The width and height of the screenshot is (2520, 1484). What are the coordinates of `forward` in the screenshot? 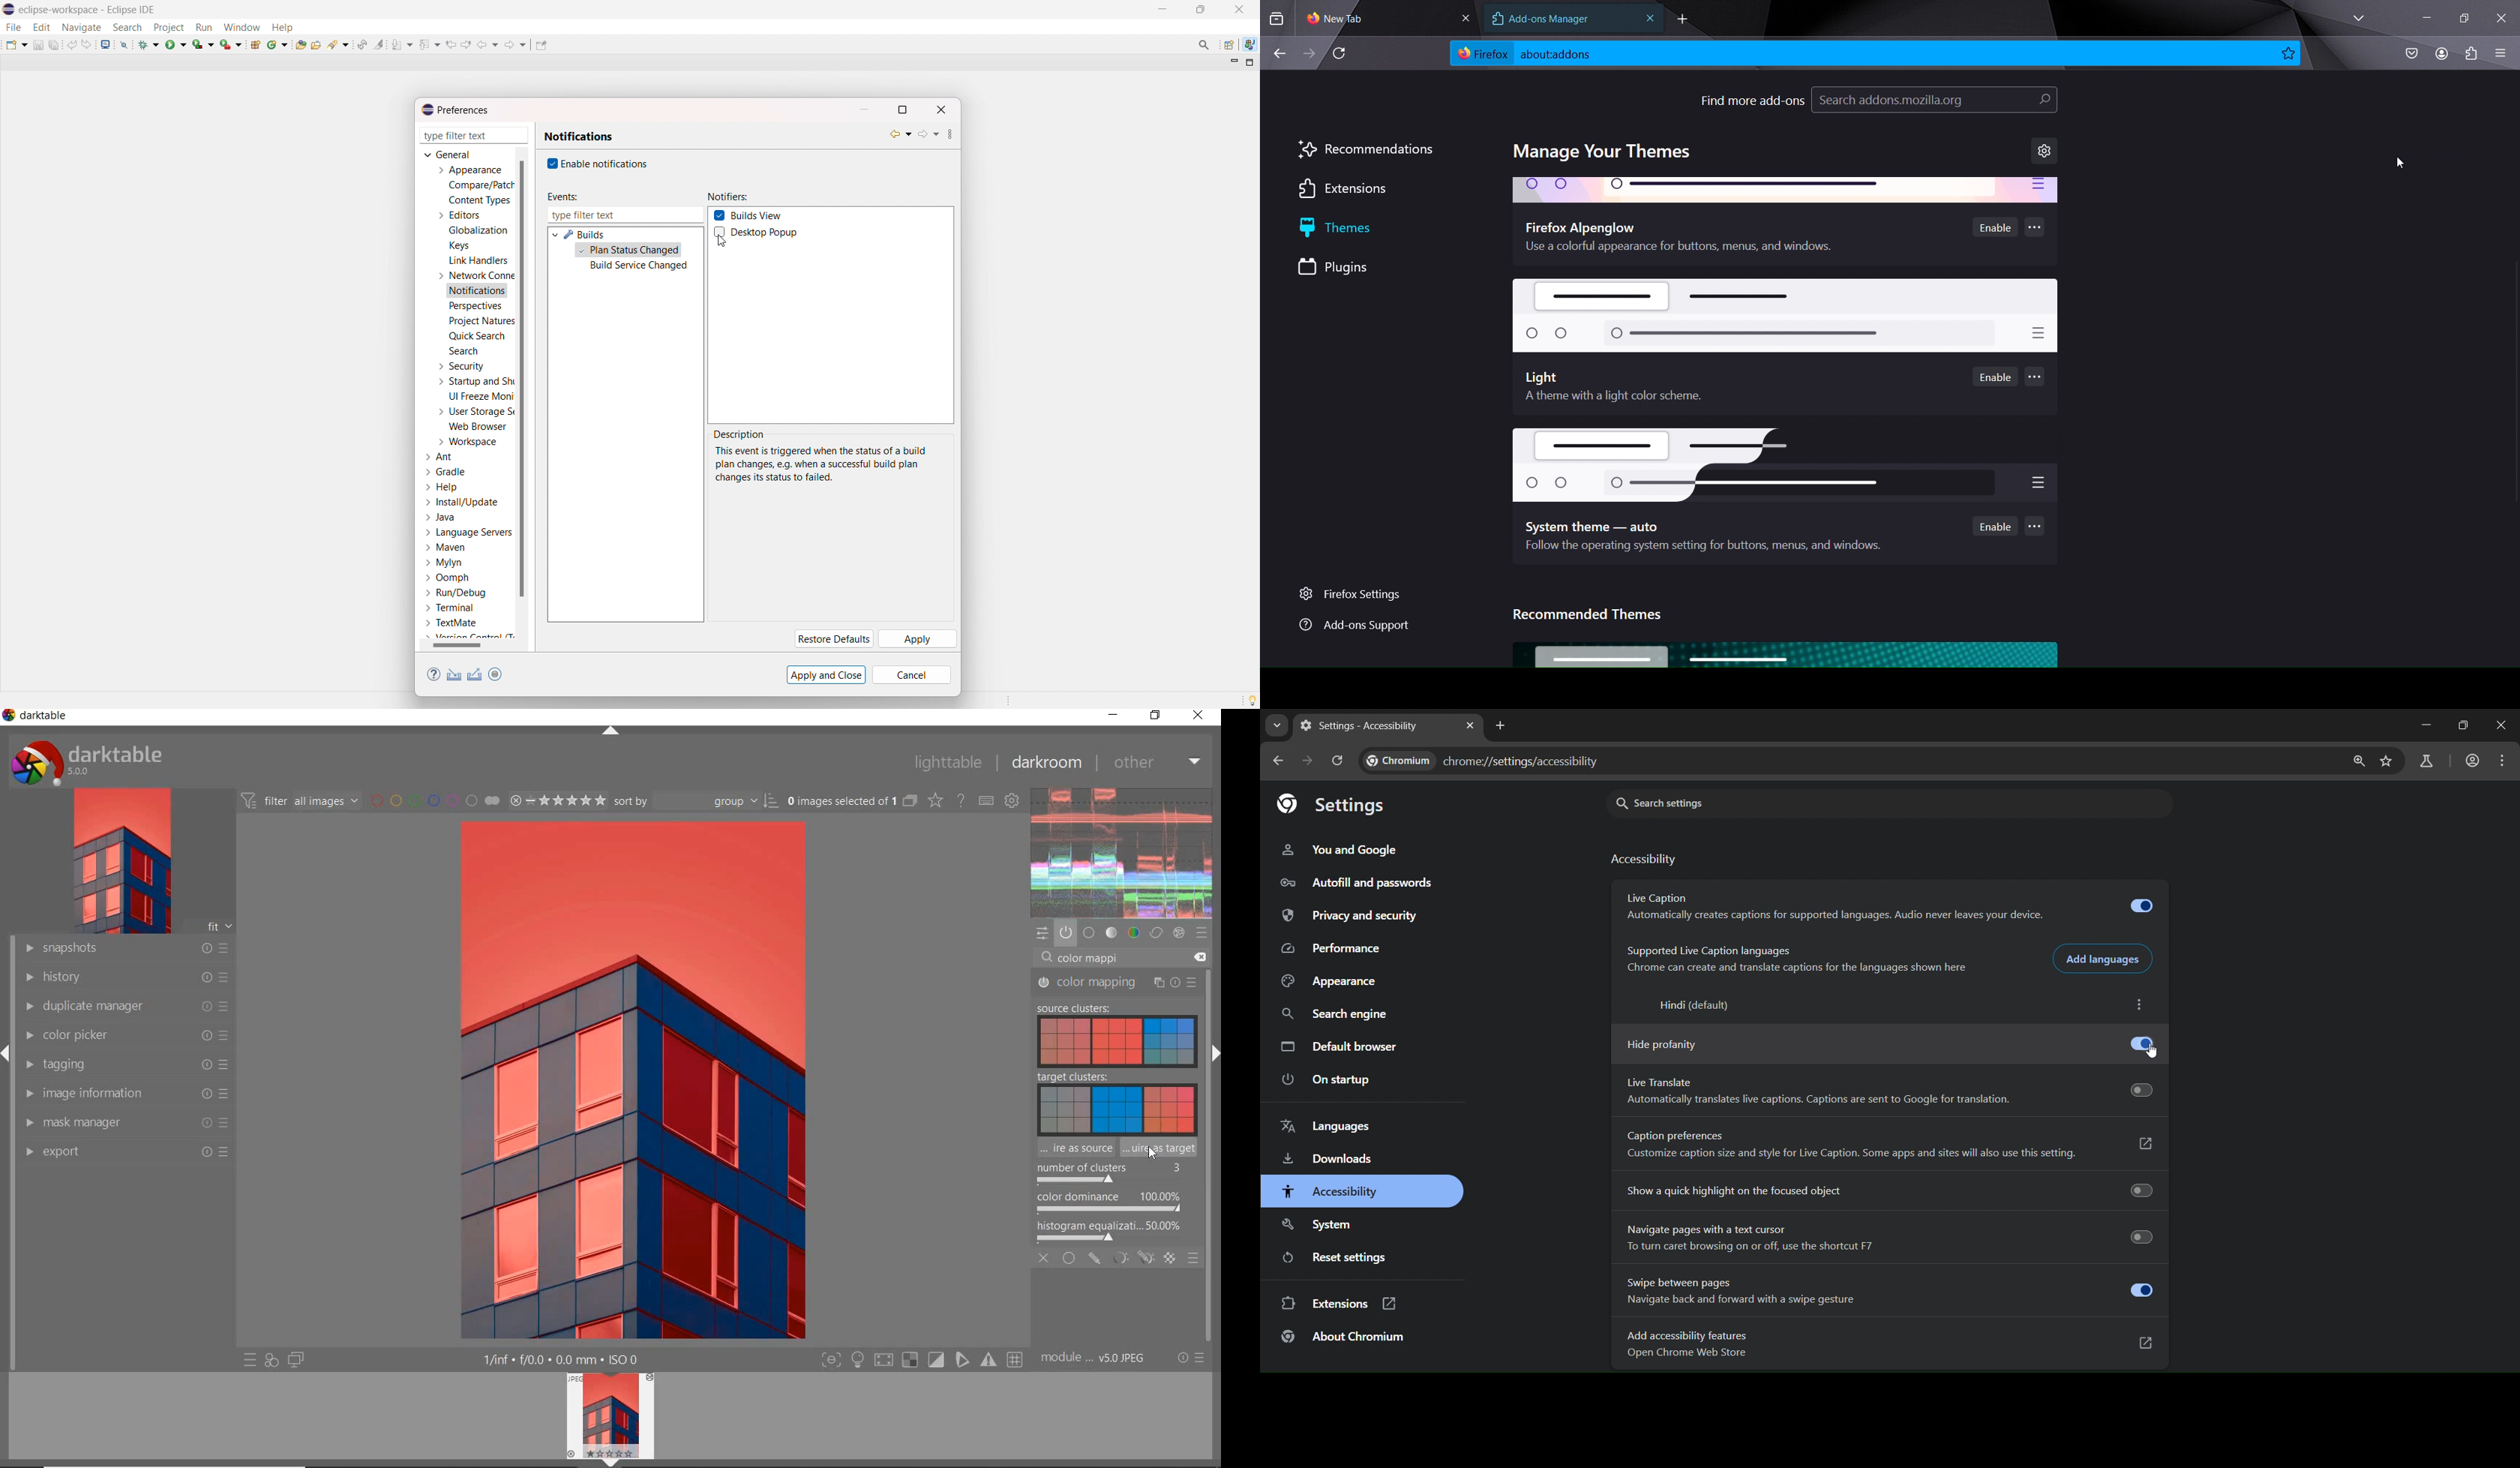 It's located at (928, 134).